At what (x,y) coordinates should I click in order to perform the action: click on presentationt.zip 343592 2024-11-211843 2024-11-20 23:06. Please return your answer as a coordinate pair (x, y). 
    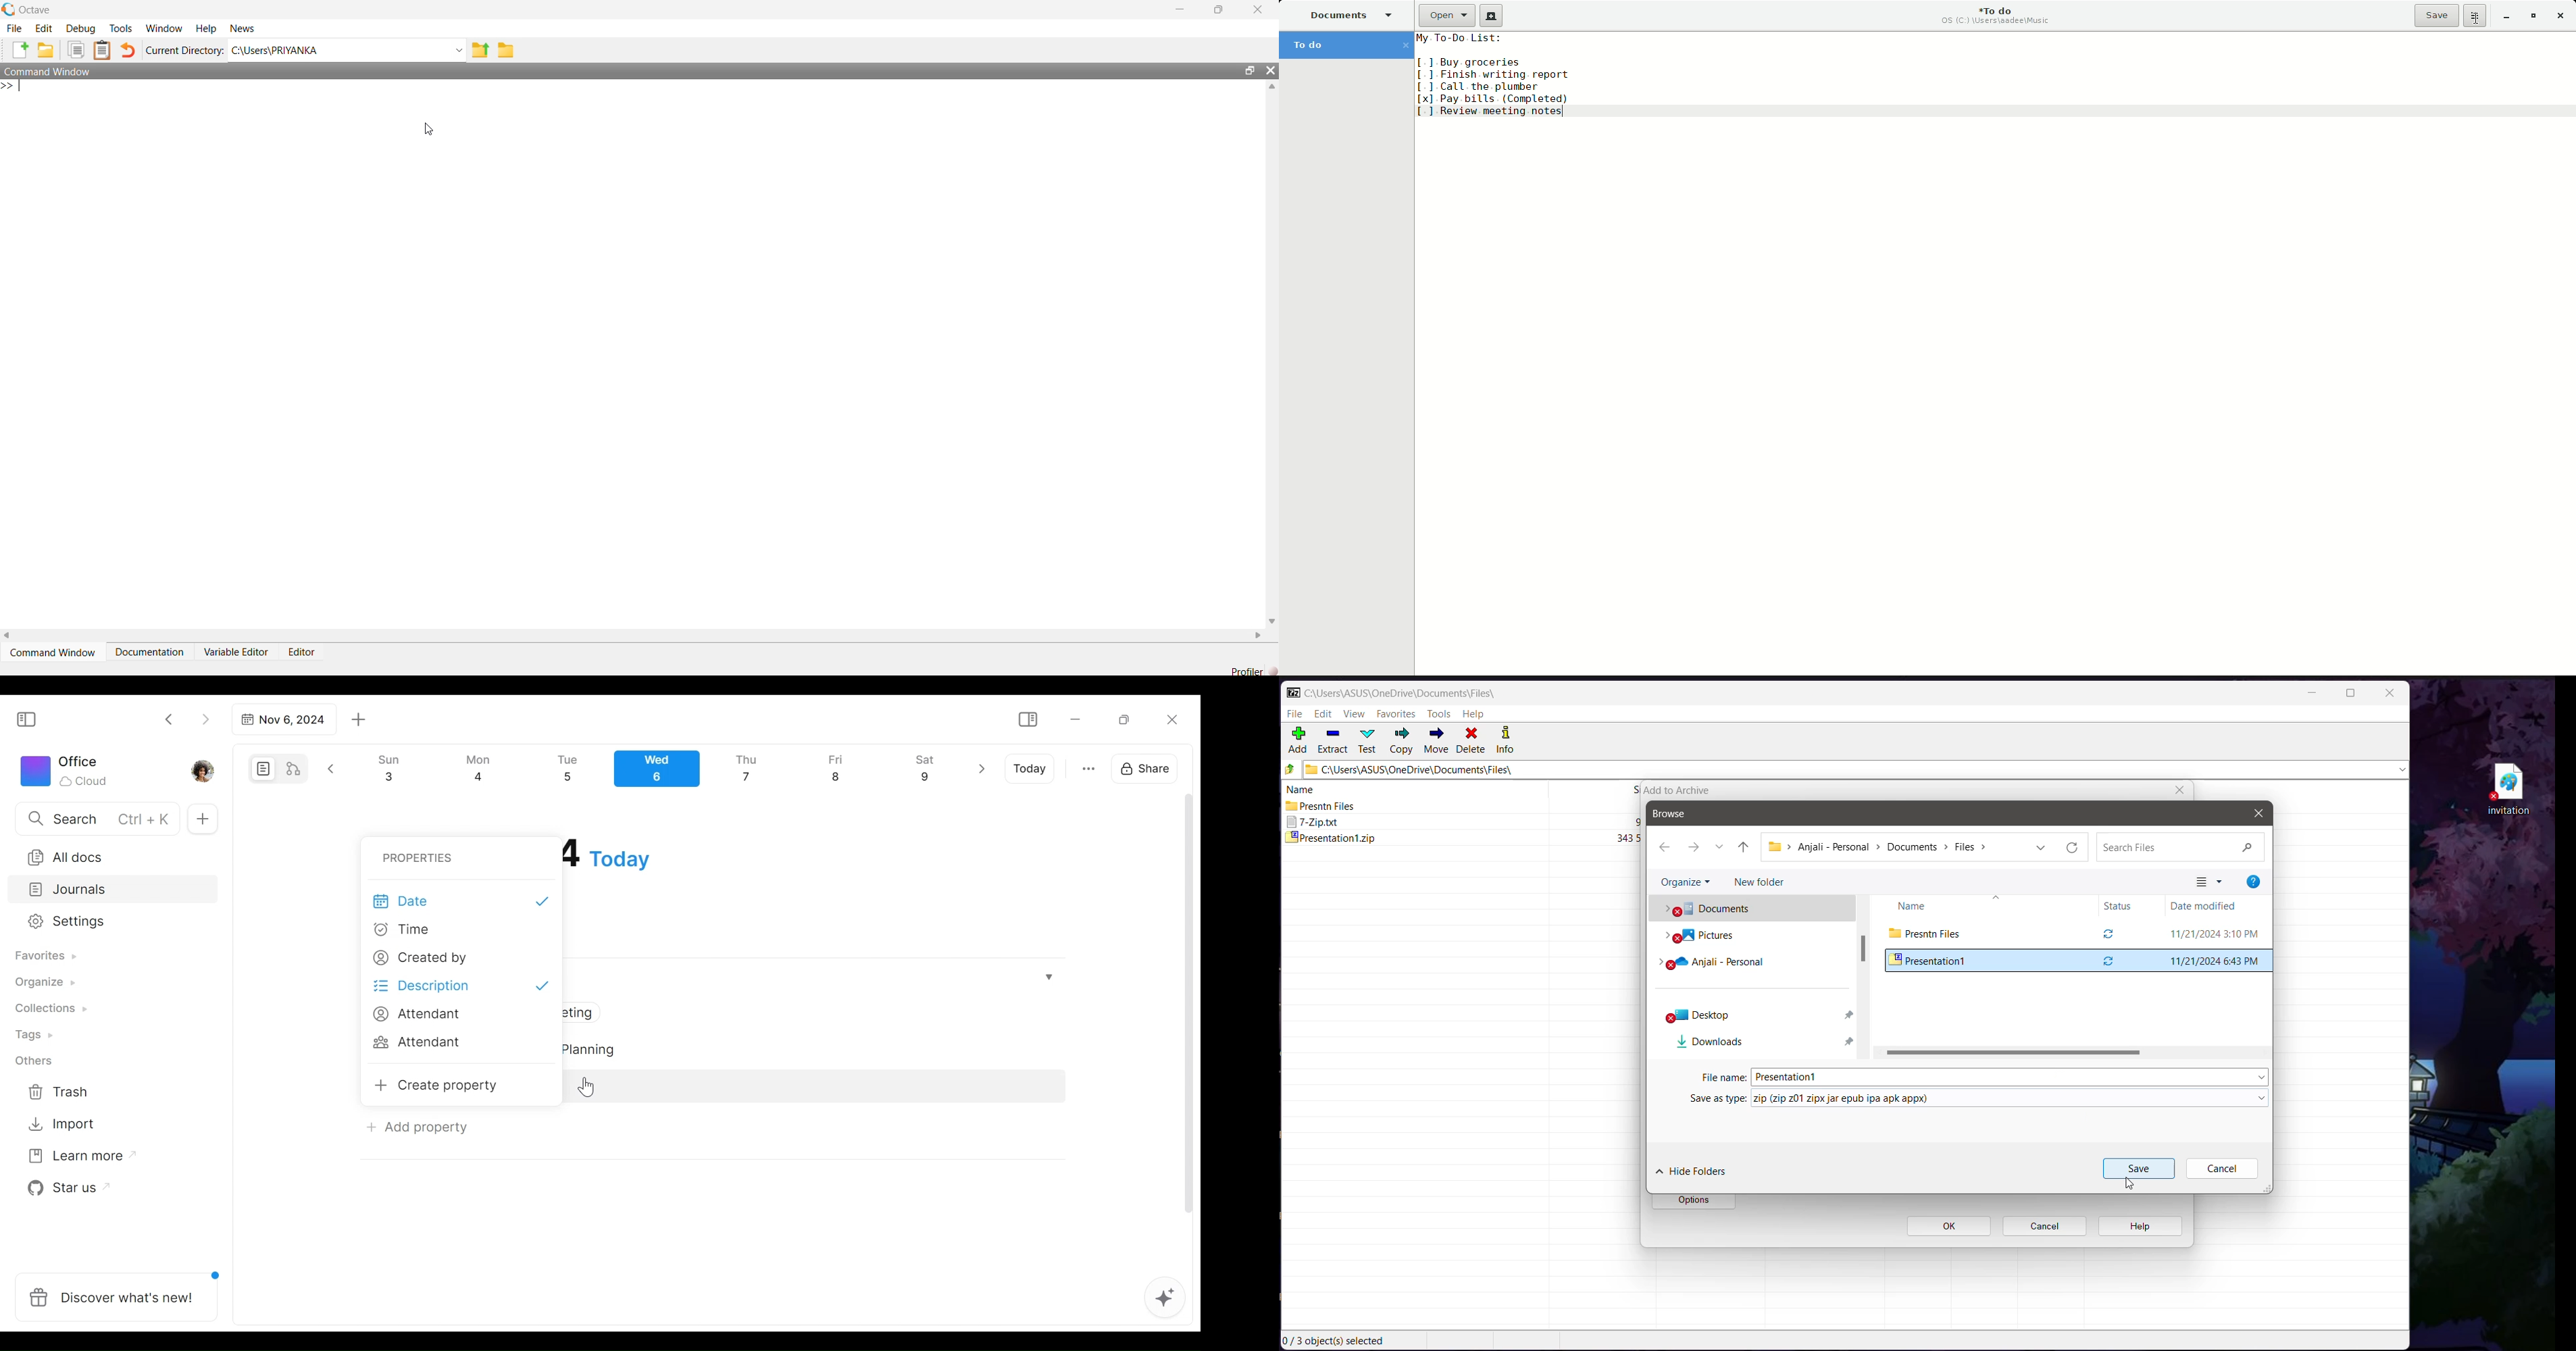
    Looking at the image, I should click on (1461, 839).